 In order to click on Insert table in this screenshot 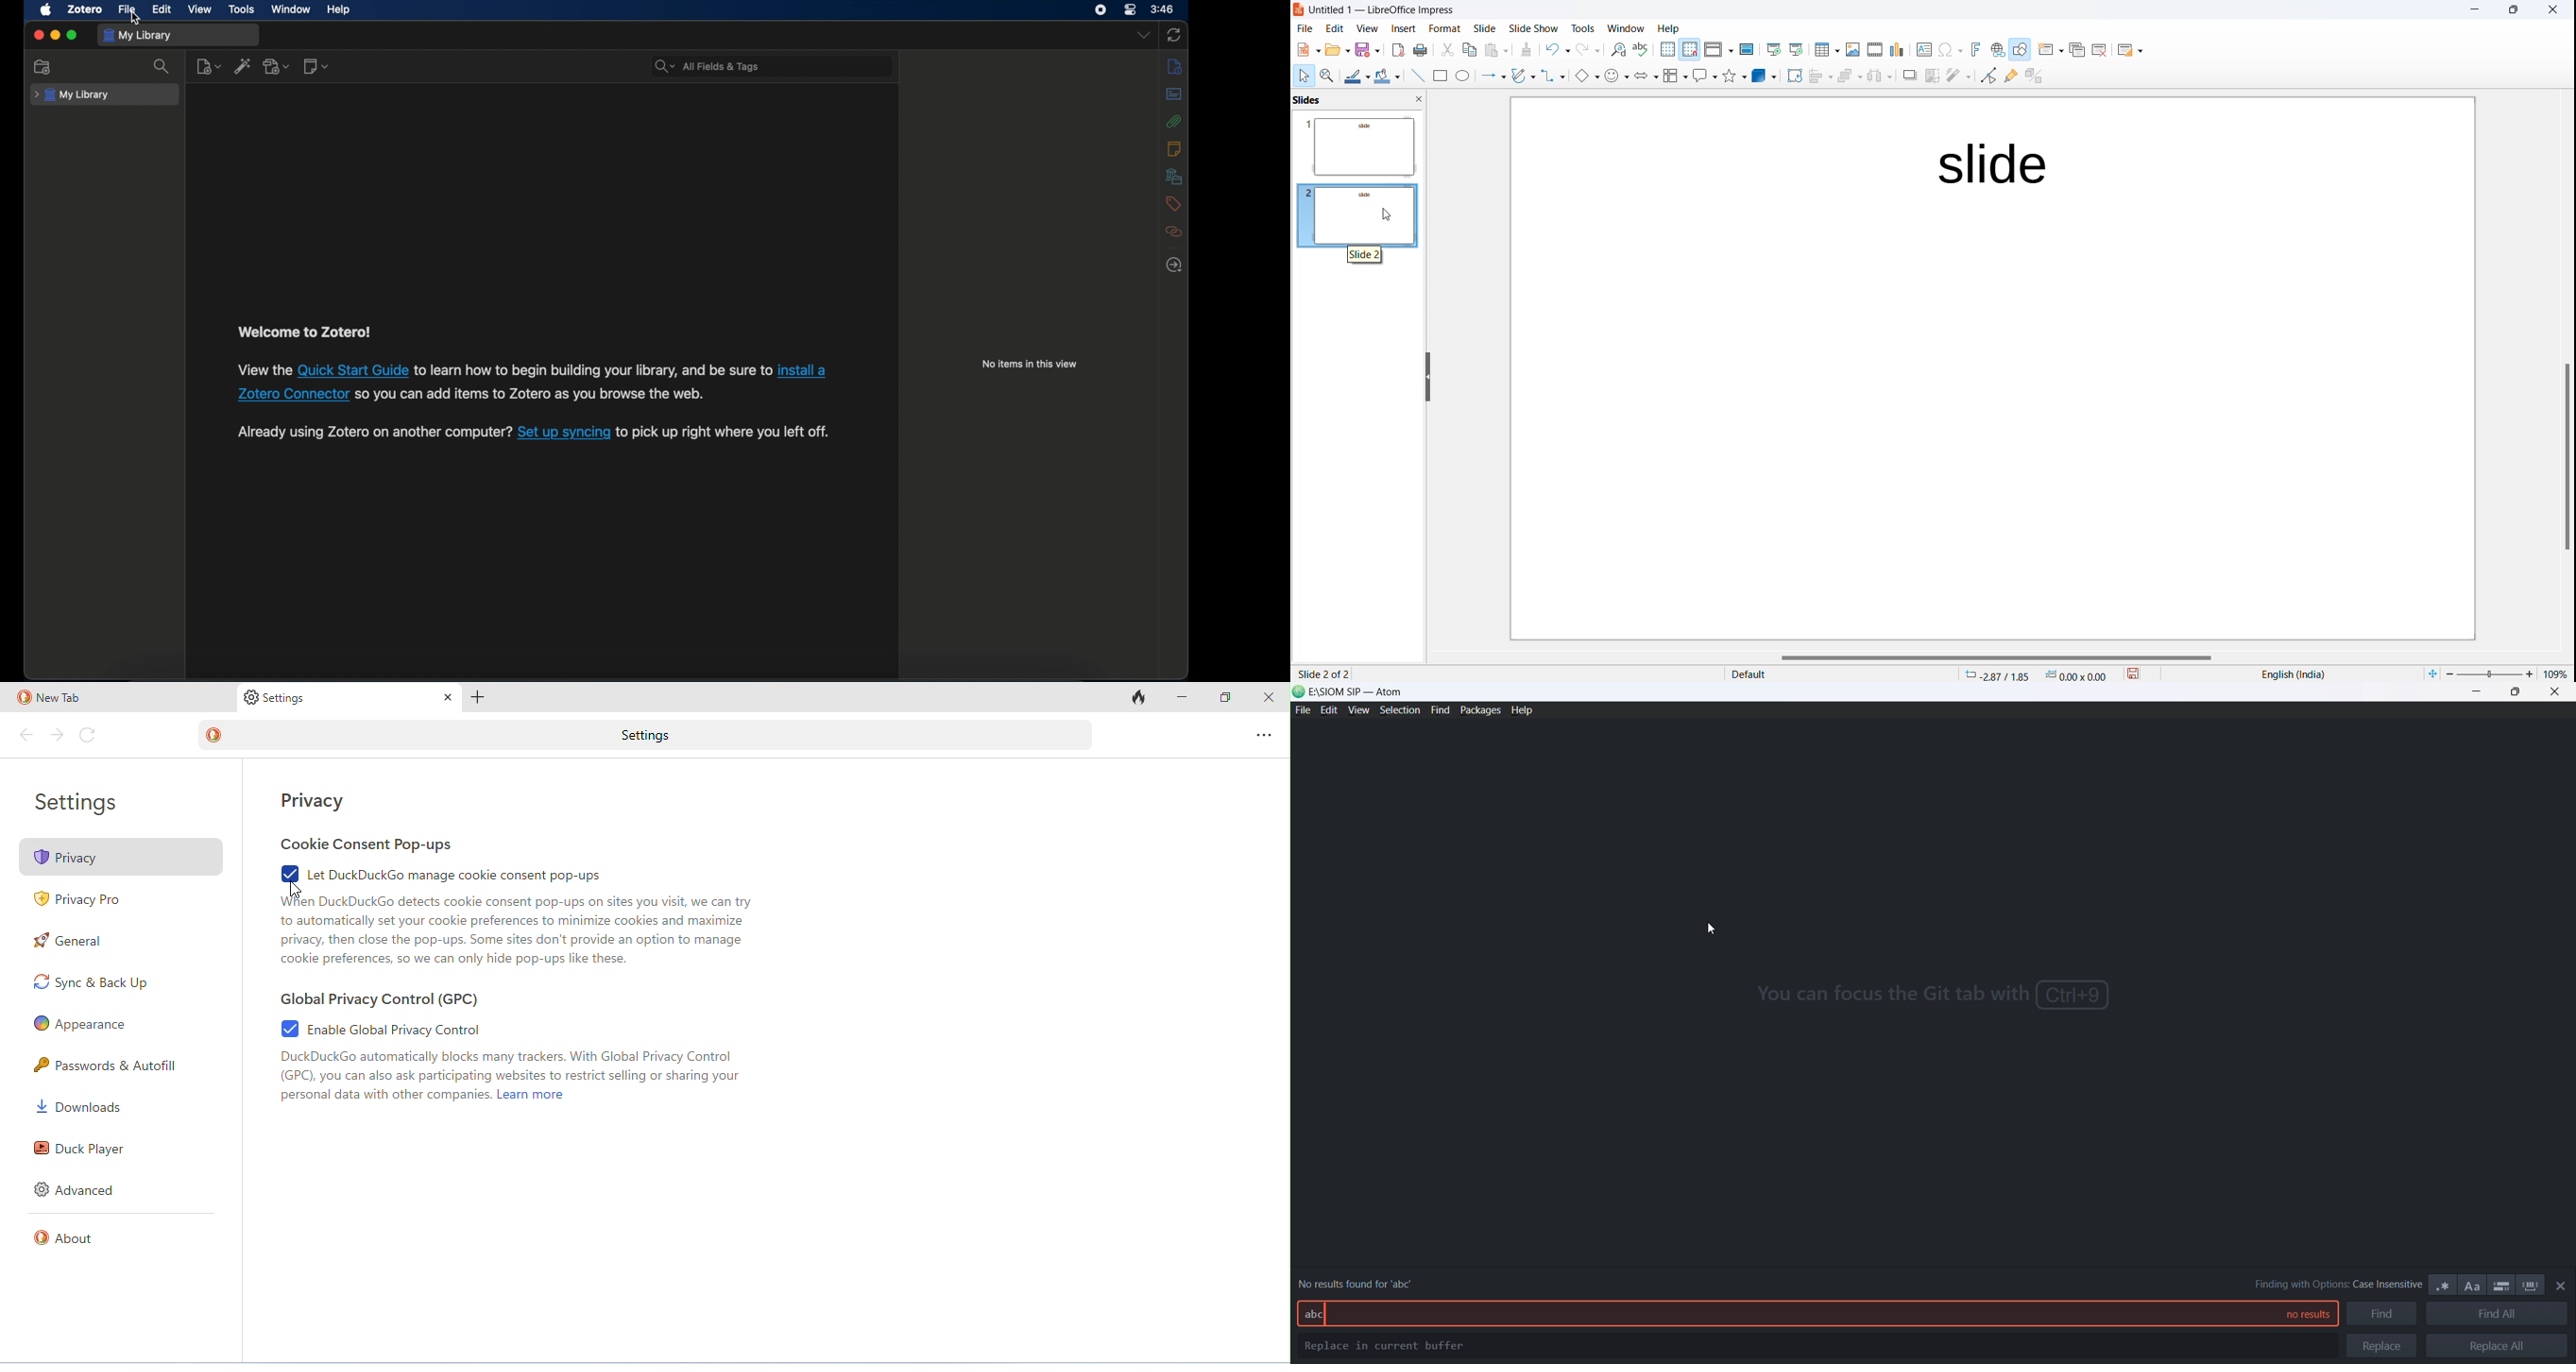, I will do `click(1825, 49)`.